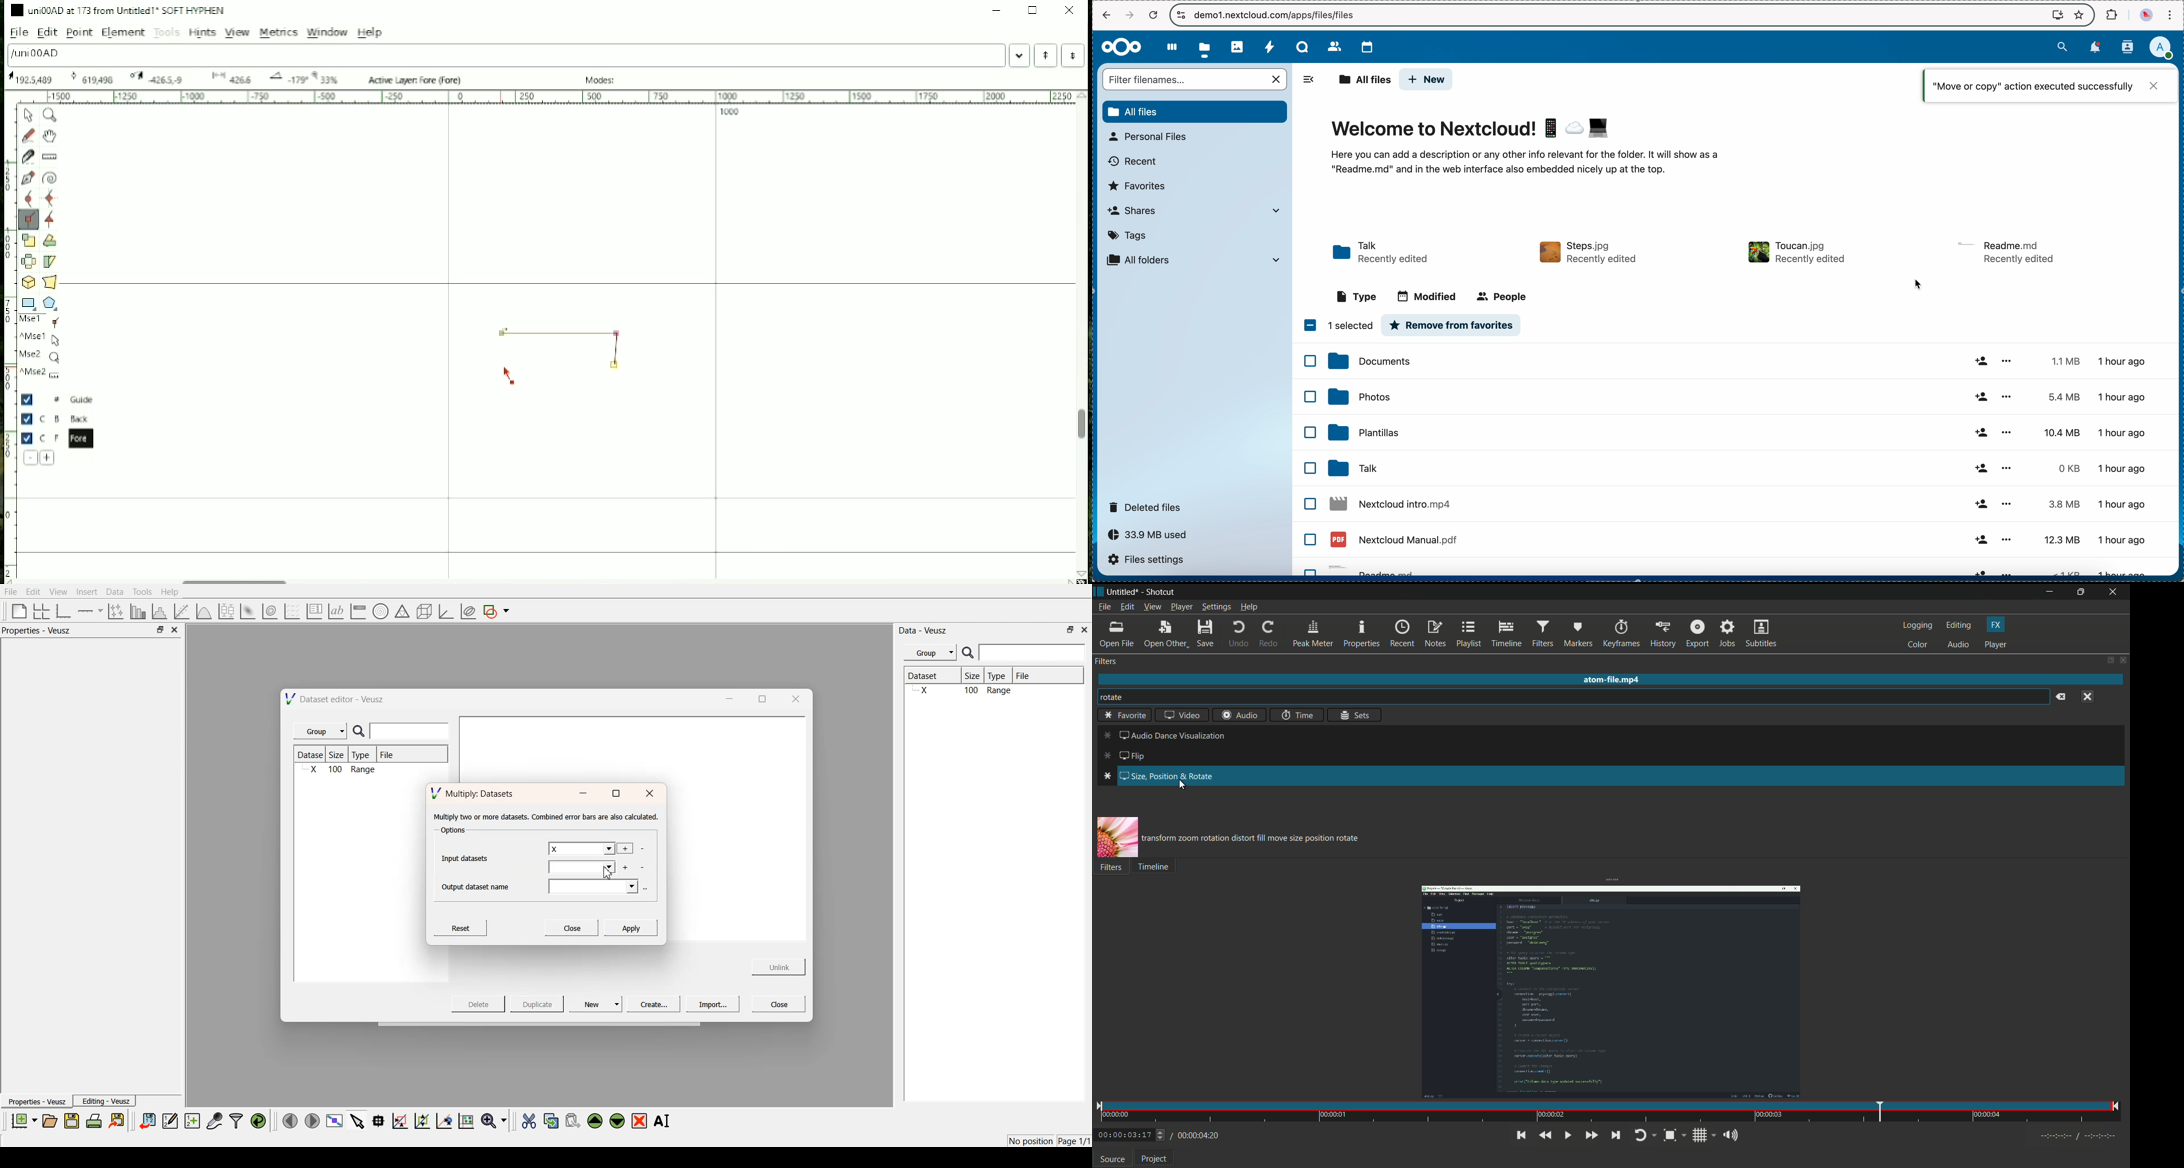 The height and width of the screenshot is (1176, 2184). What do you see at coordinates (1196, 80) in the screenshot?
I see `search bar` at bounding box center [1196, 80].